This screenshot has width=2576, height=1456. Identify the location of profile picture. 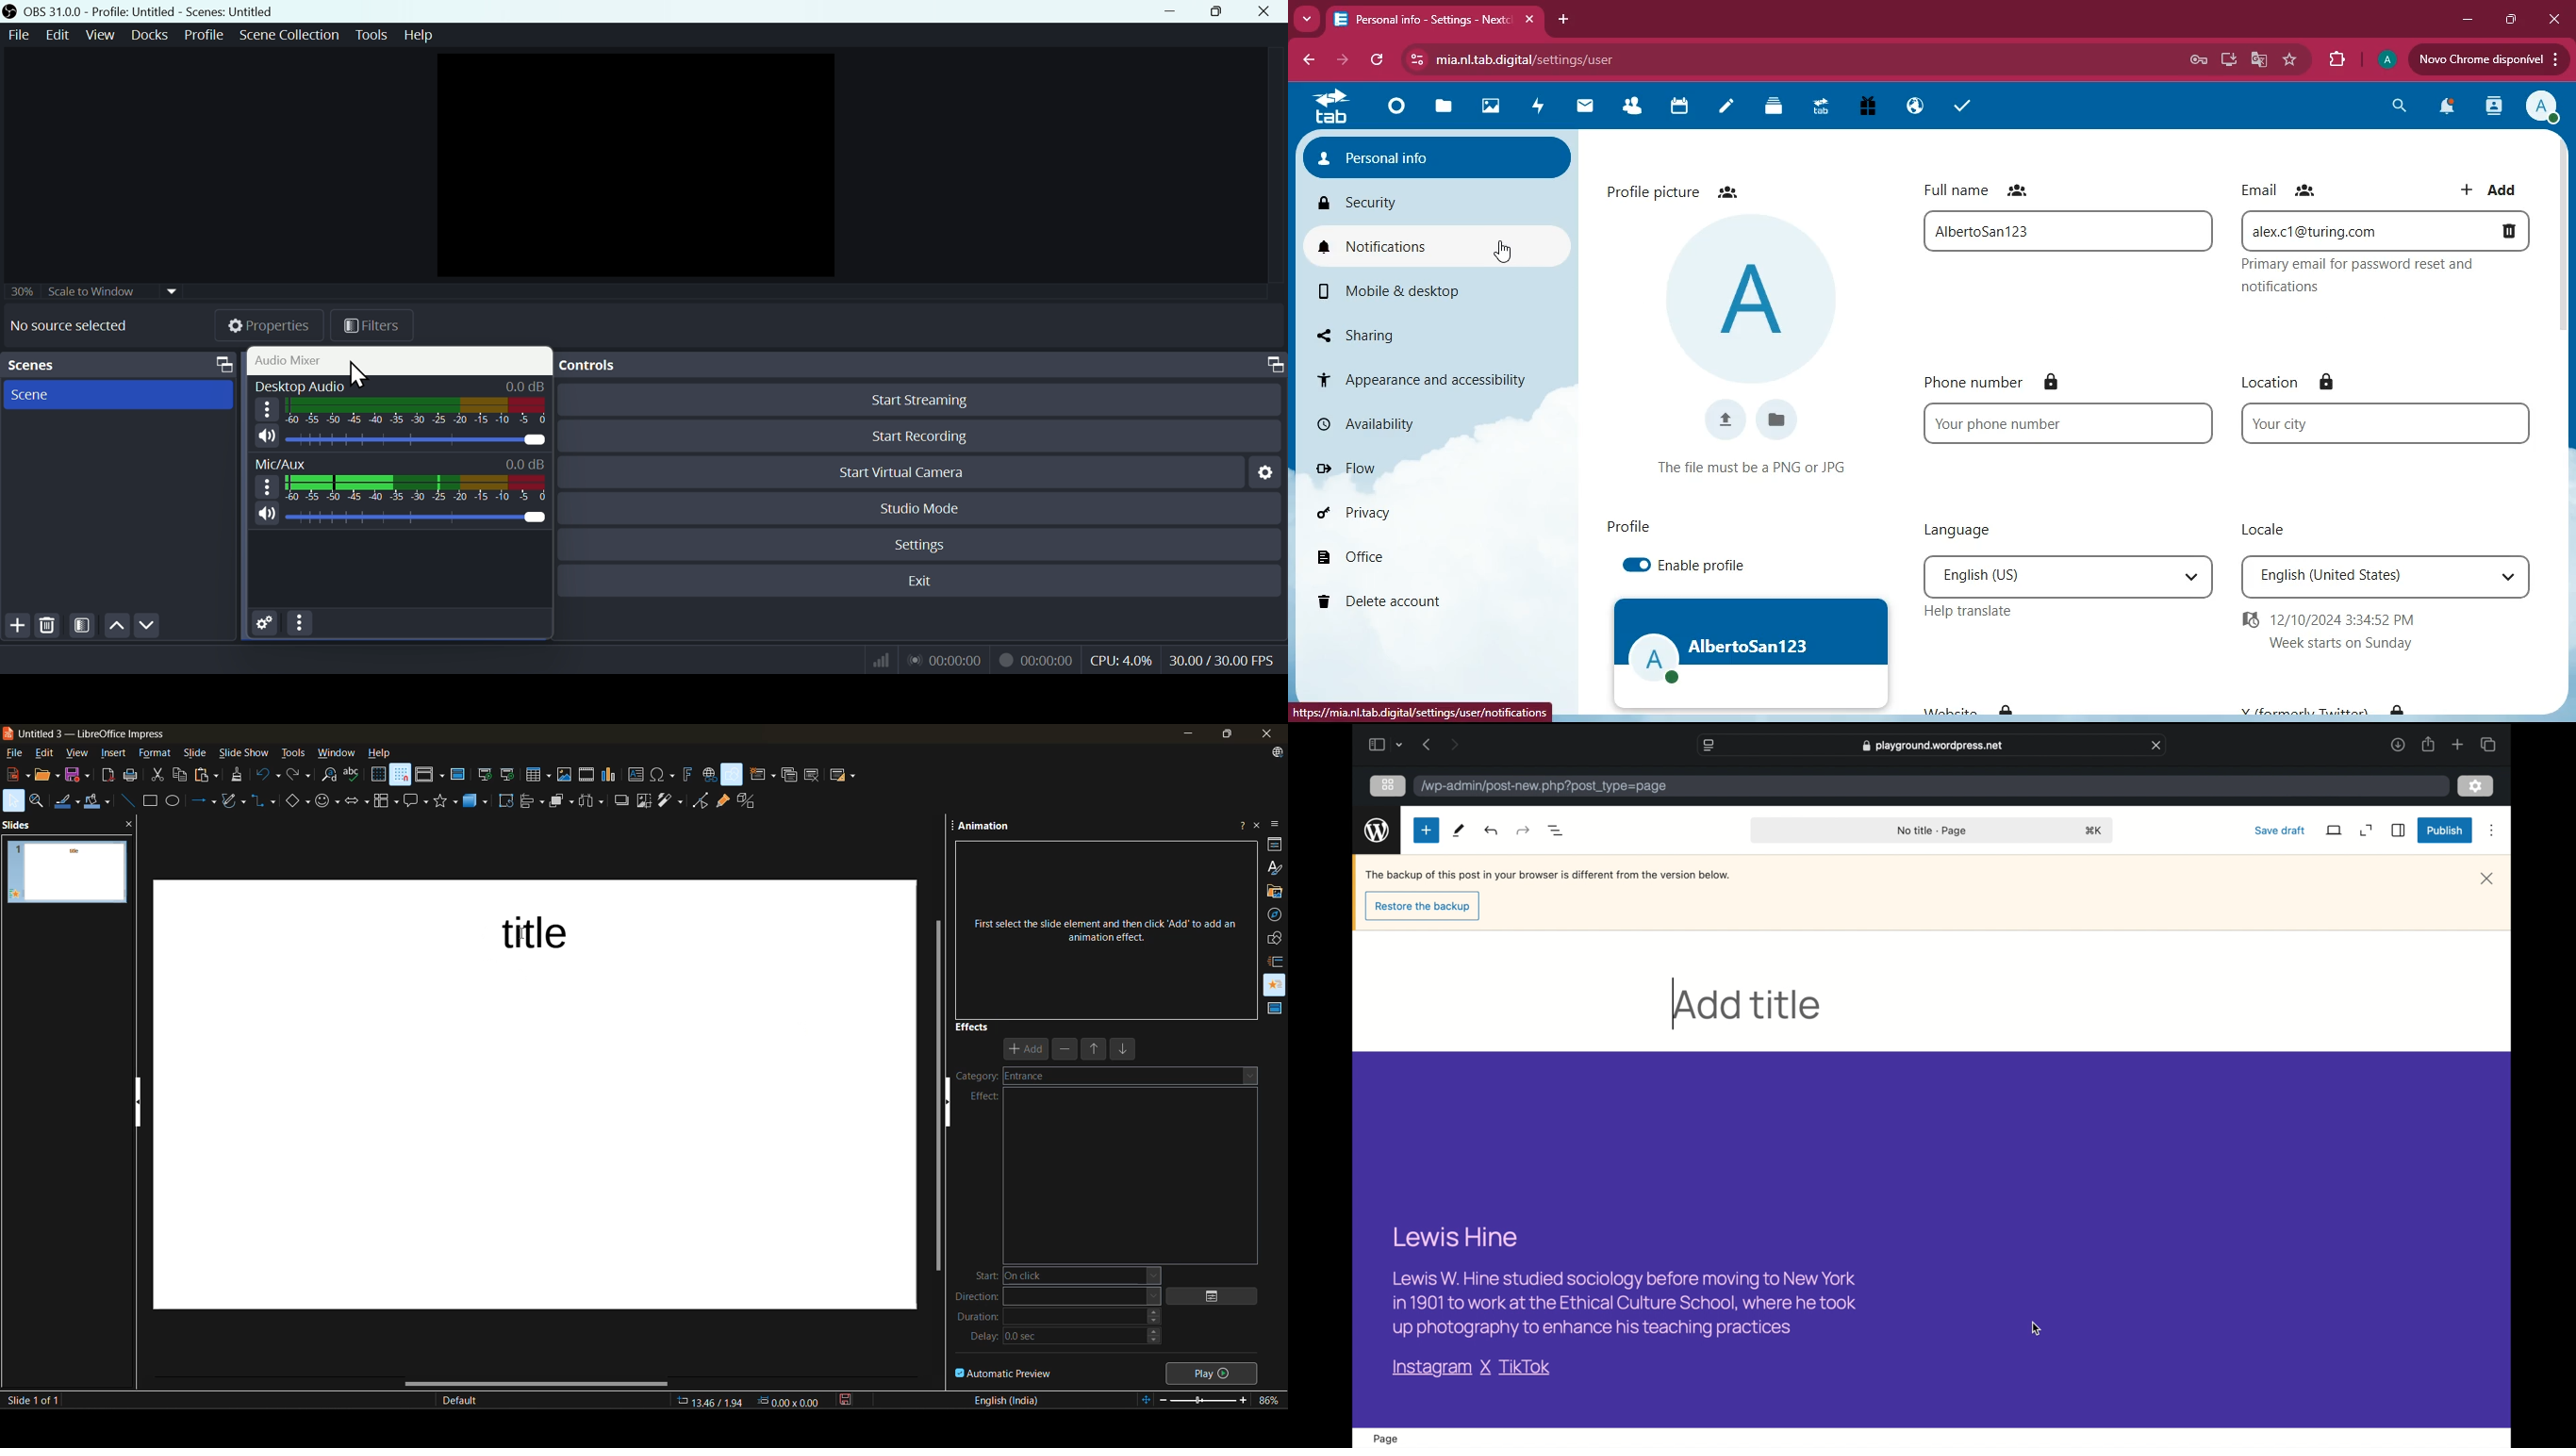
(1676, 188).